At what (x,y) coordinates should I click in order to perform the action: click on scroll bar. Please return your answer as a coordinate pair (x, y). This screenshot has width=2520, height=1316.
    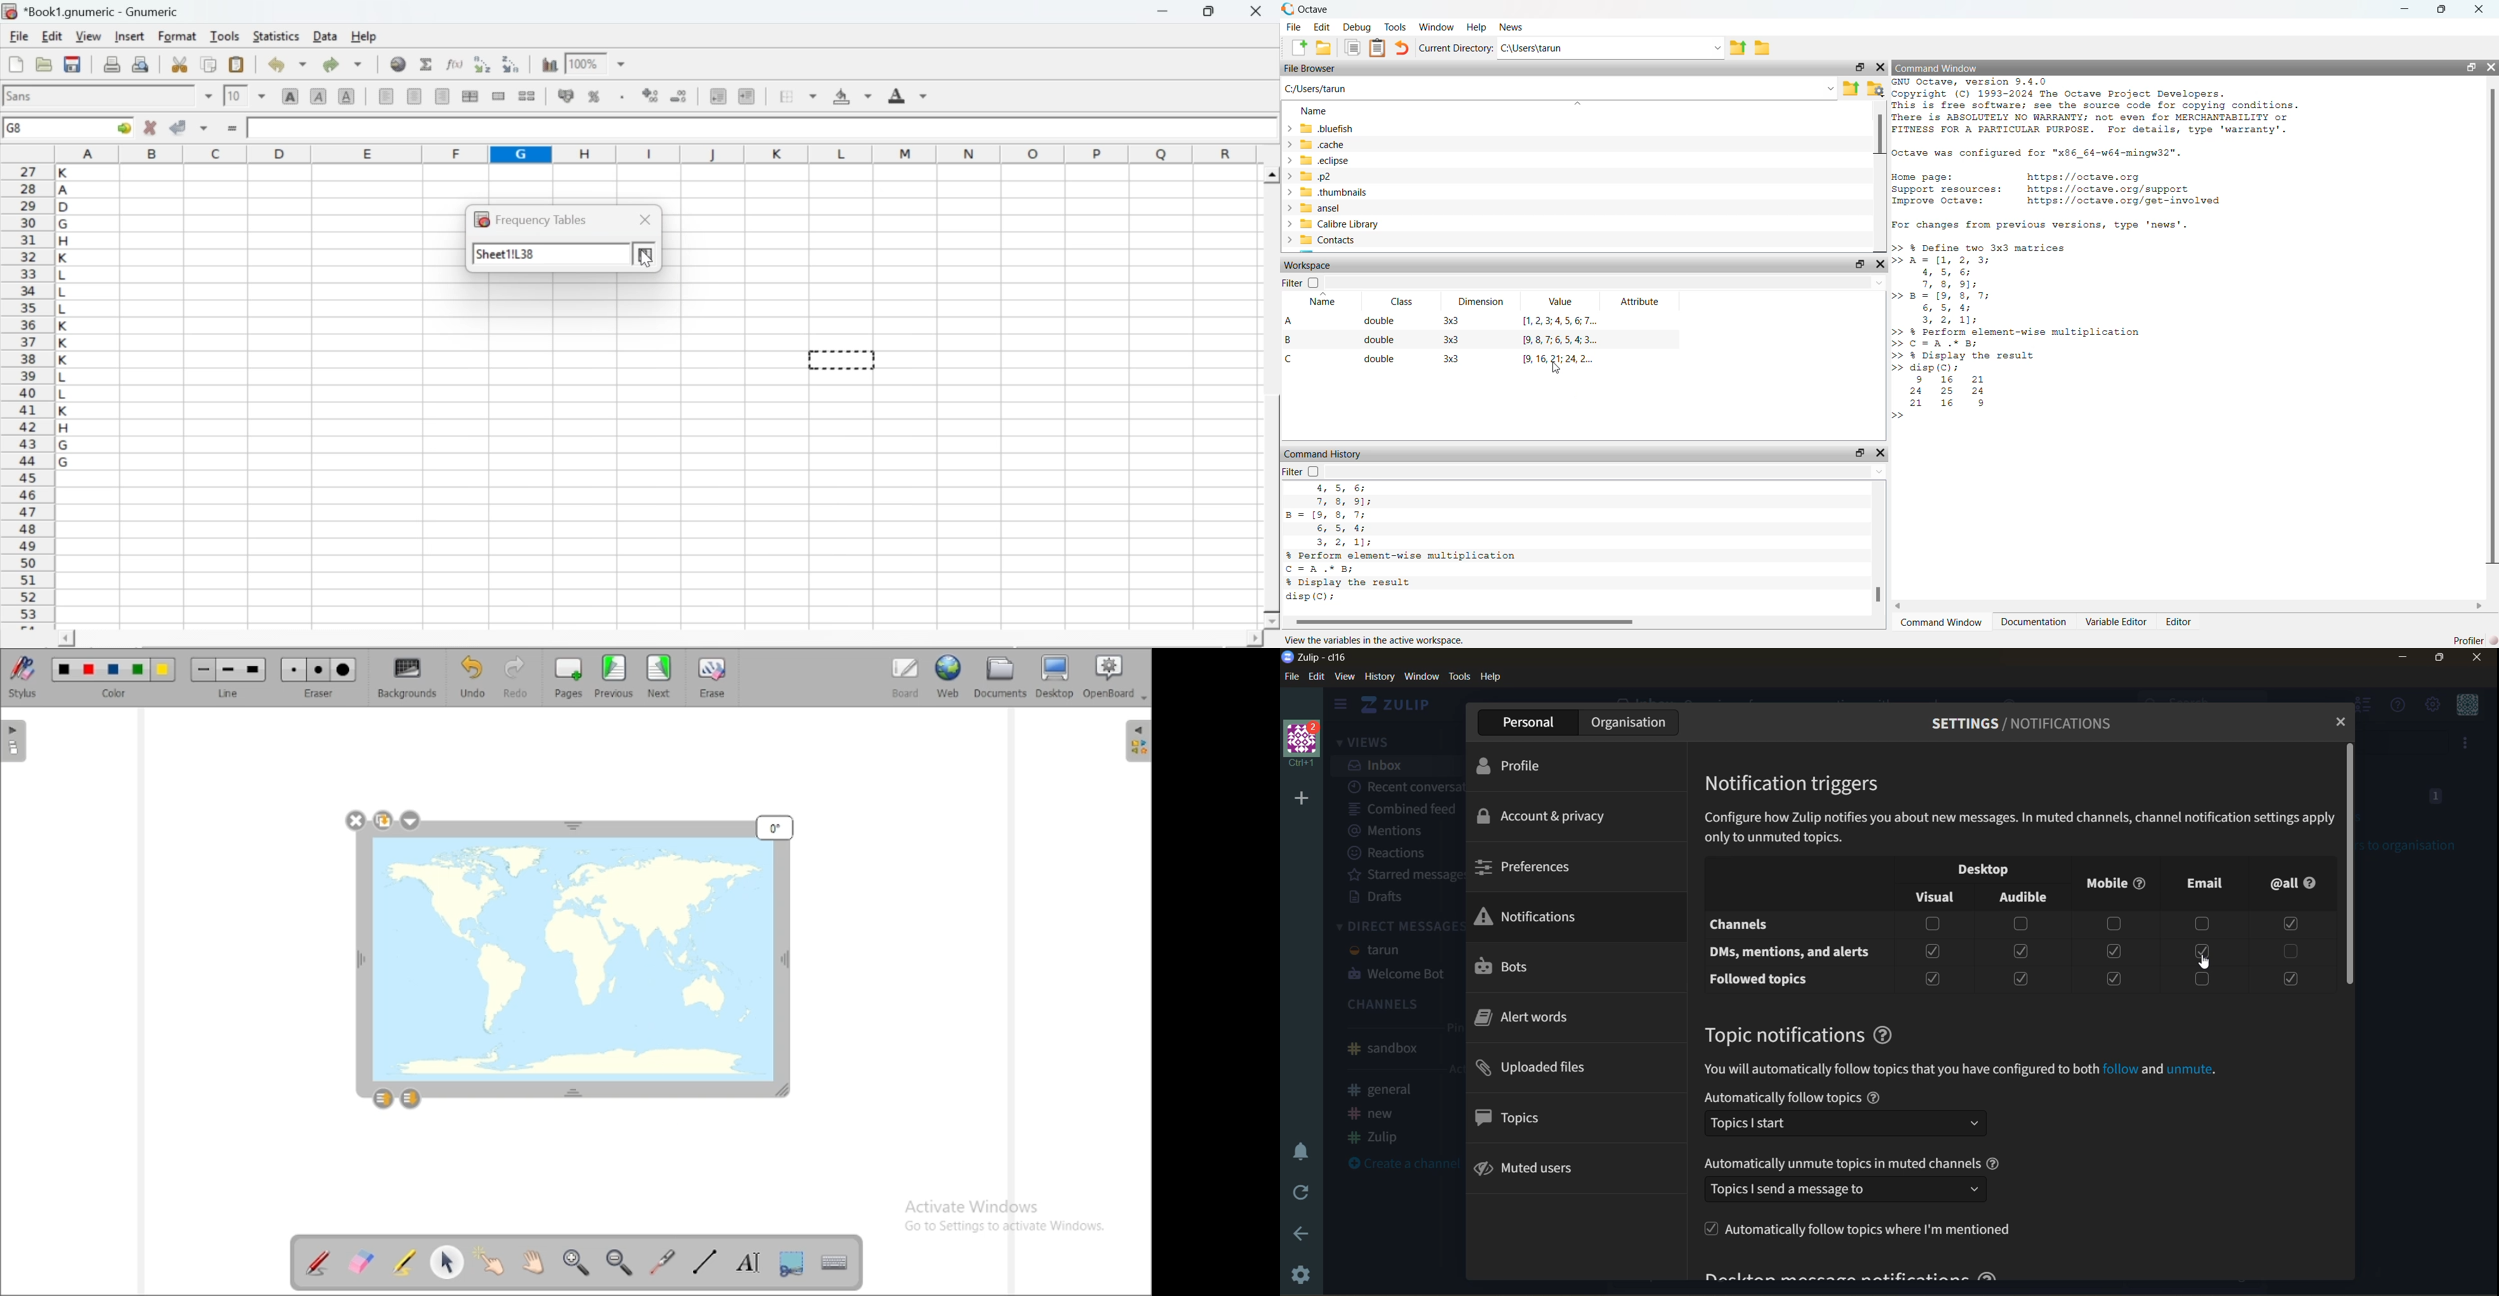
    Looking at the image, I should click on (1272, 398).